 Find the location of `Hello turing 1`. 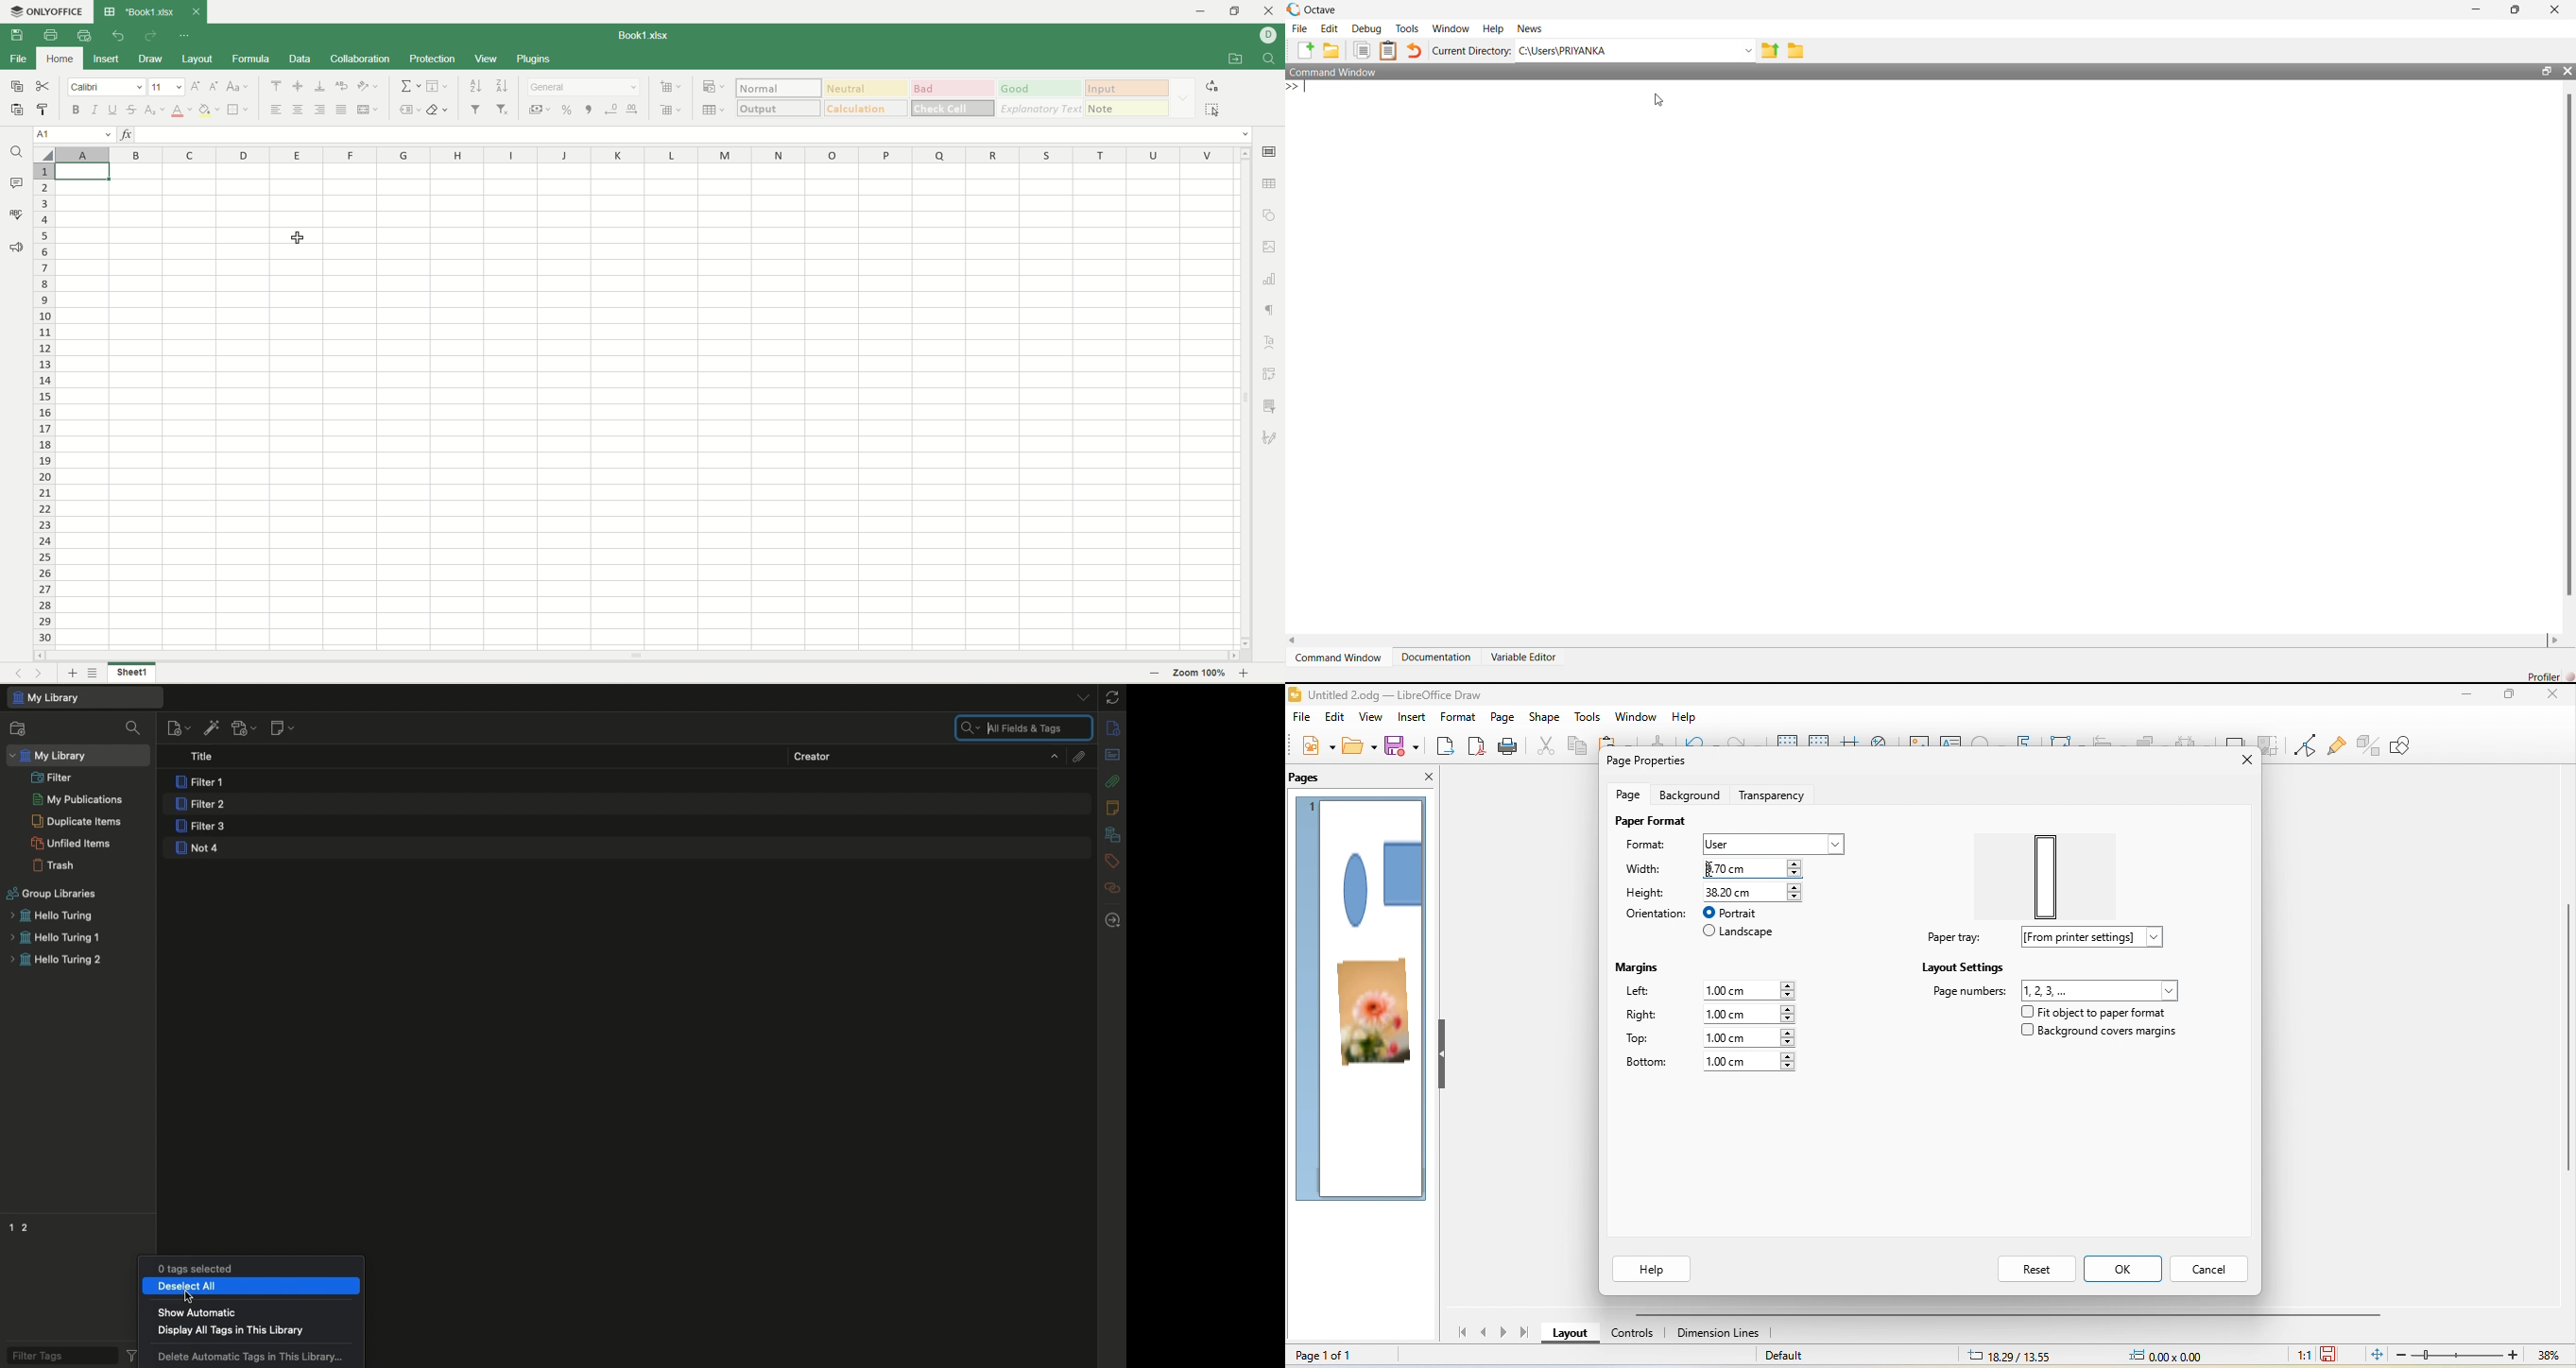

Hello turing 1 is located at coordinates (55, 938).